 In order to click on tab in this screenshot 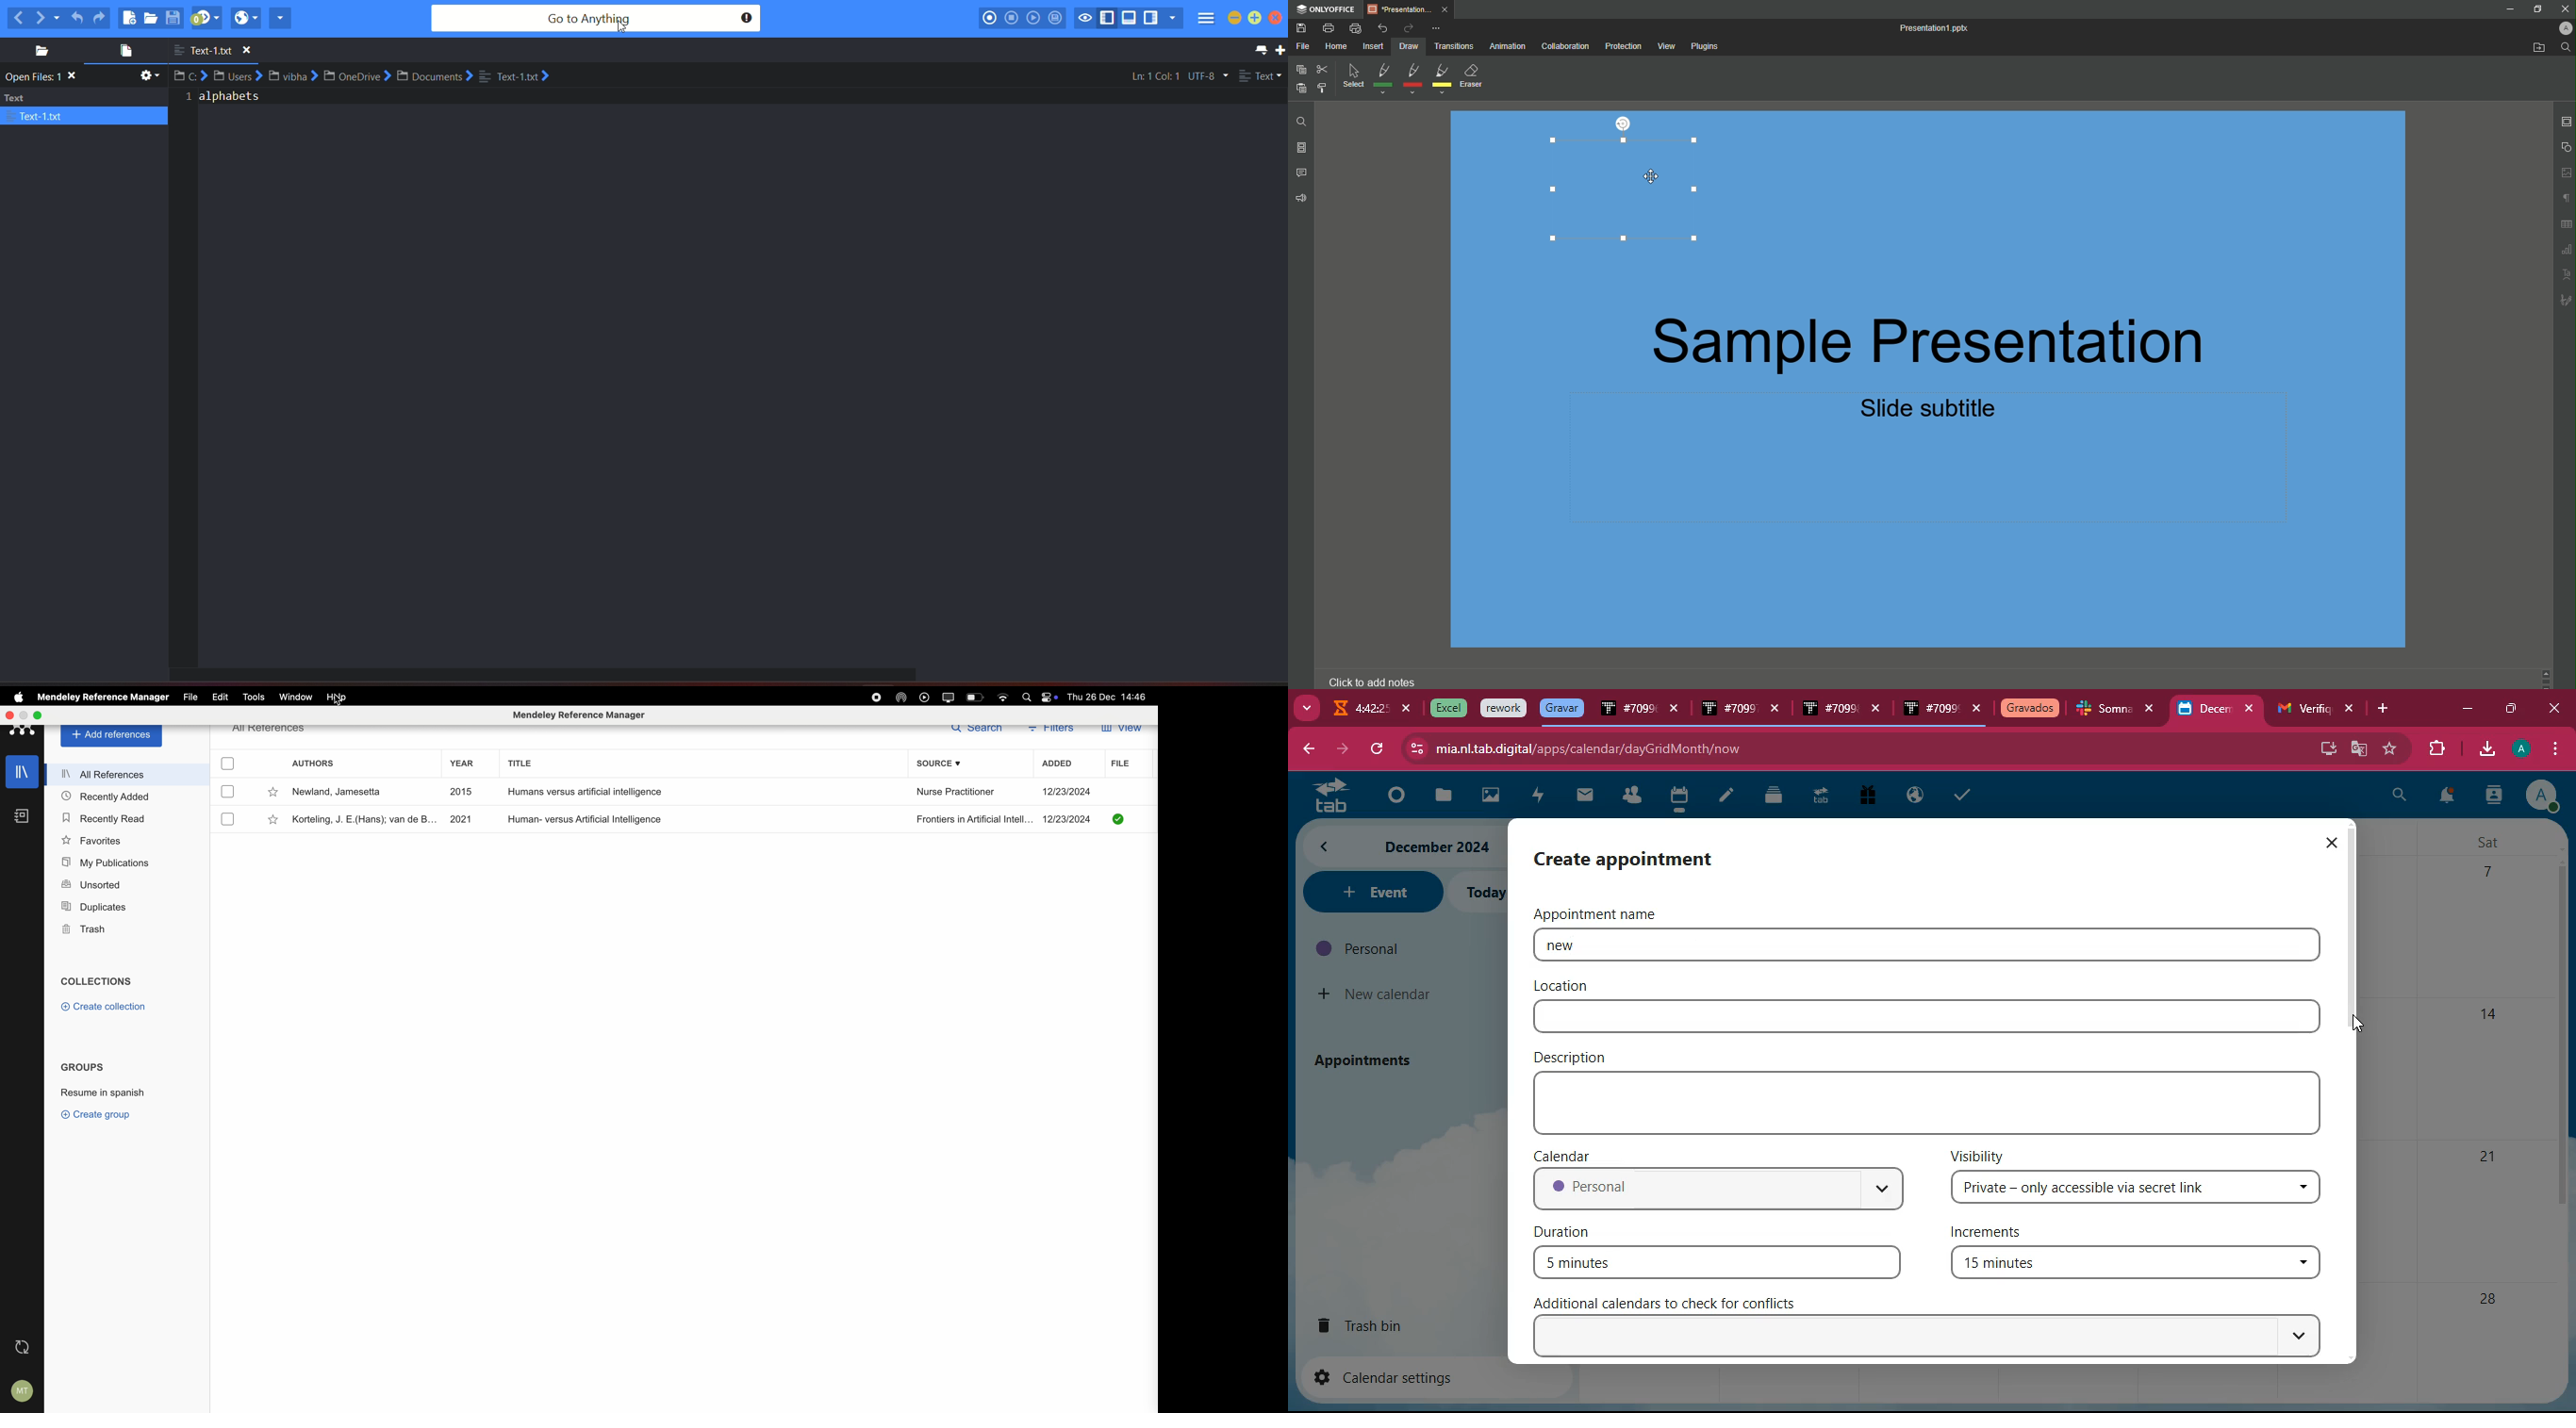, I will do `click(1727, 710)`.